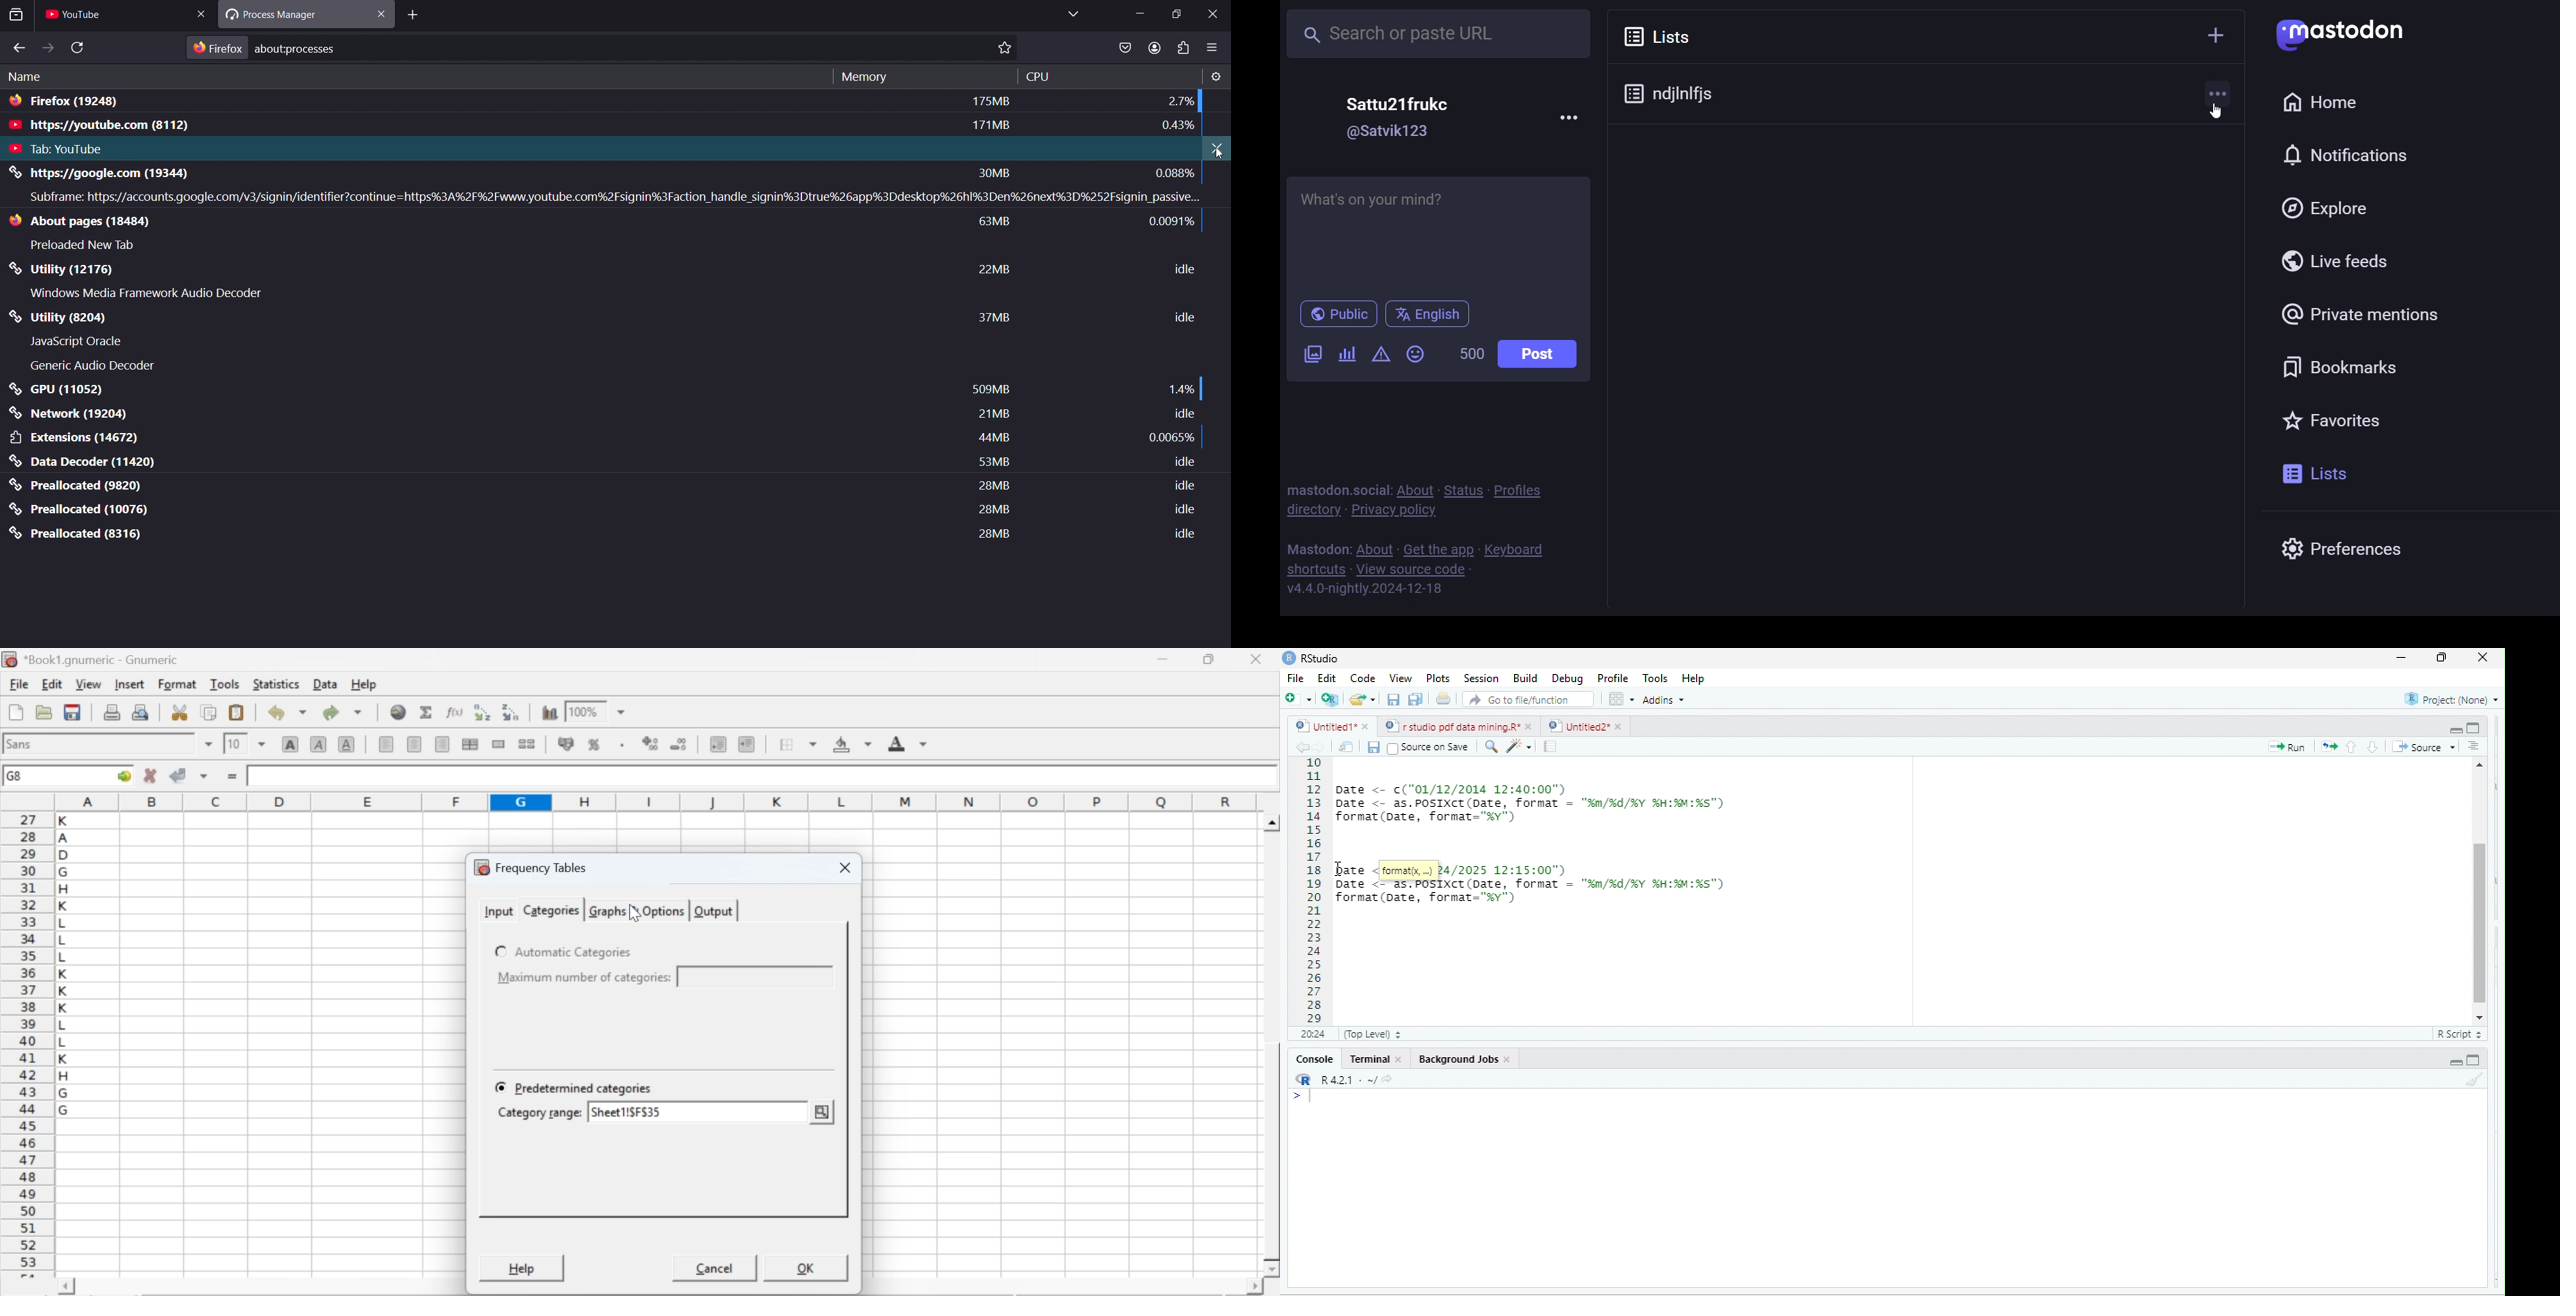 This screenshot has height=1316, width=2576. Describe the element at coordinates (1553, 746) in the screenshot. I see `compile report` at that location.